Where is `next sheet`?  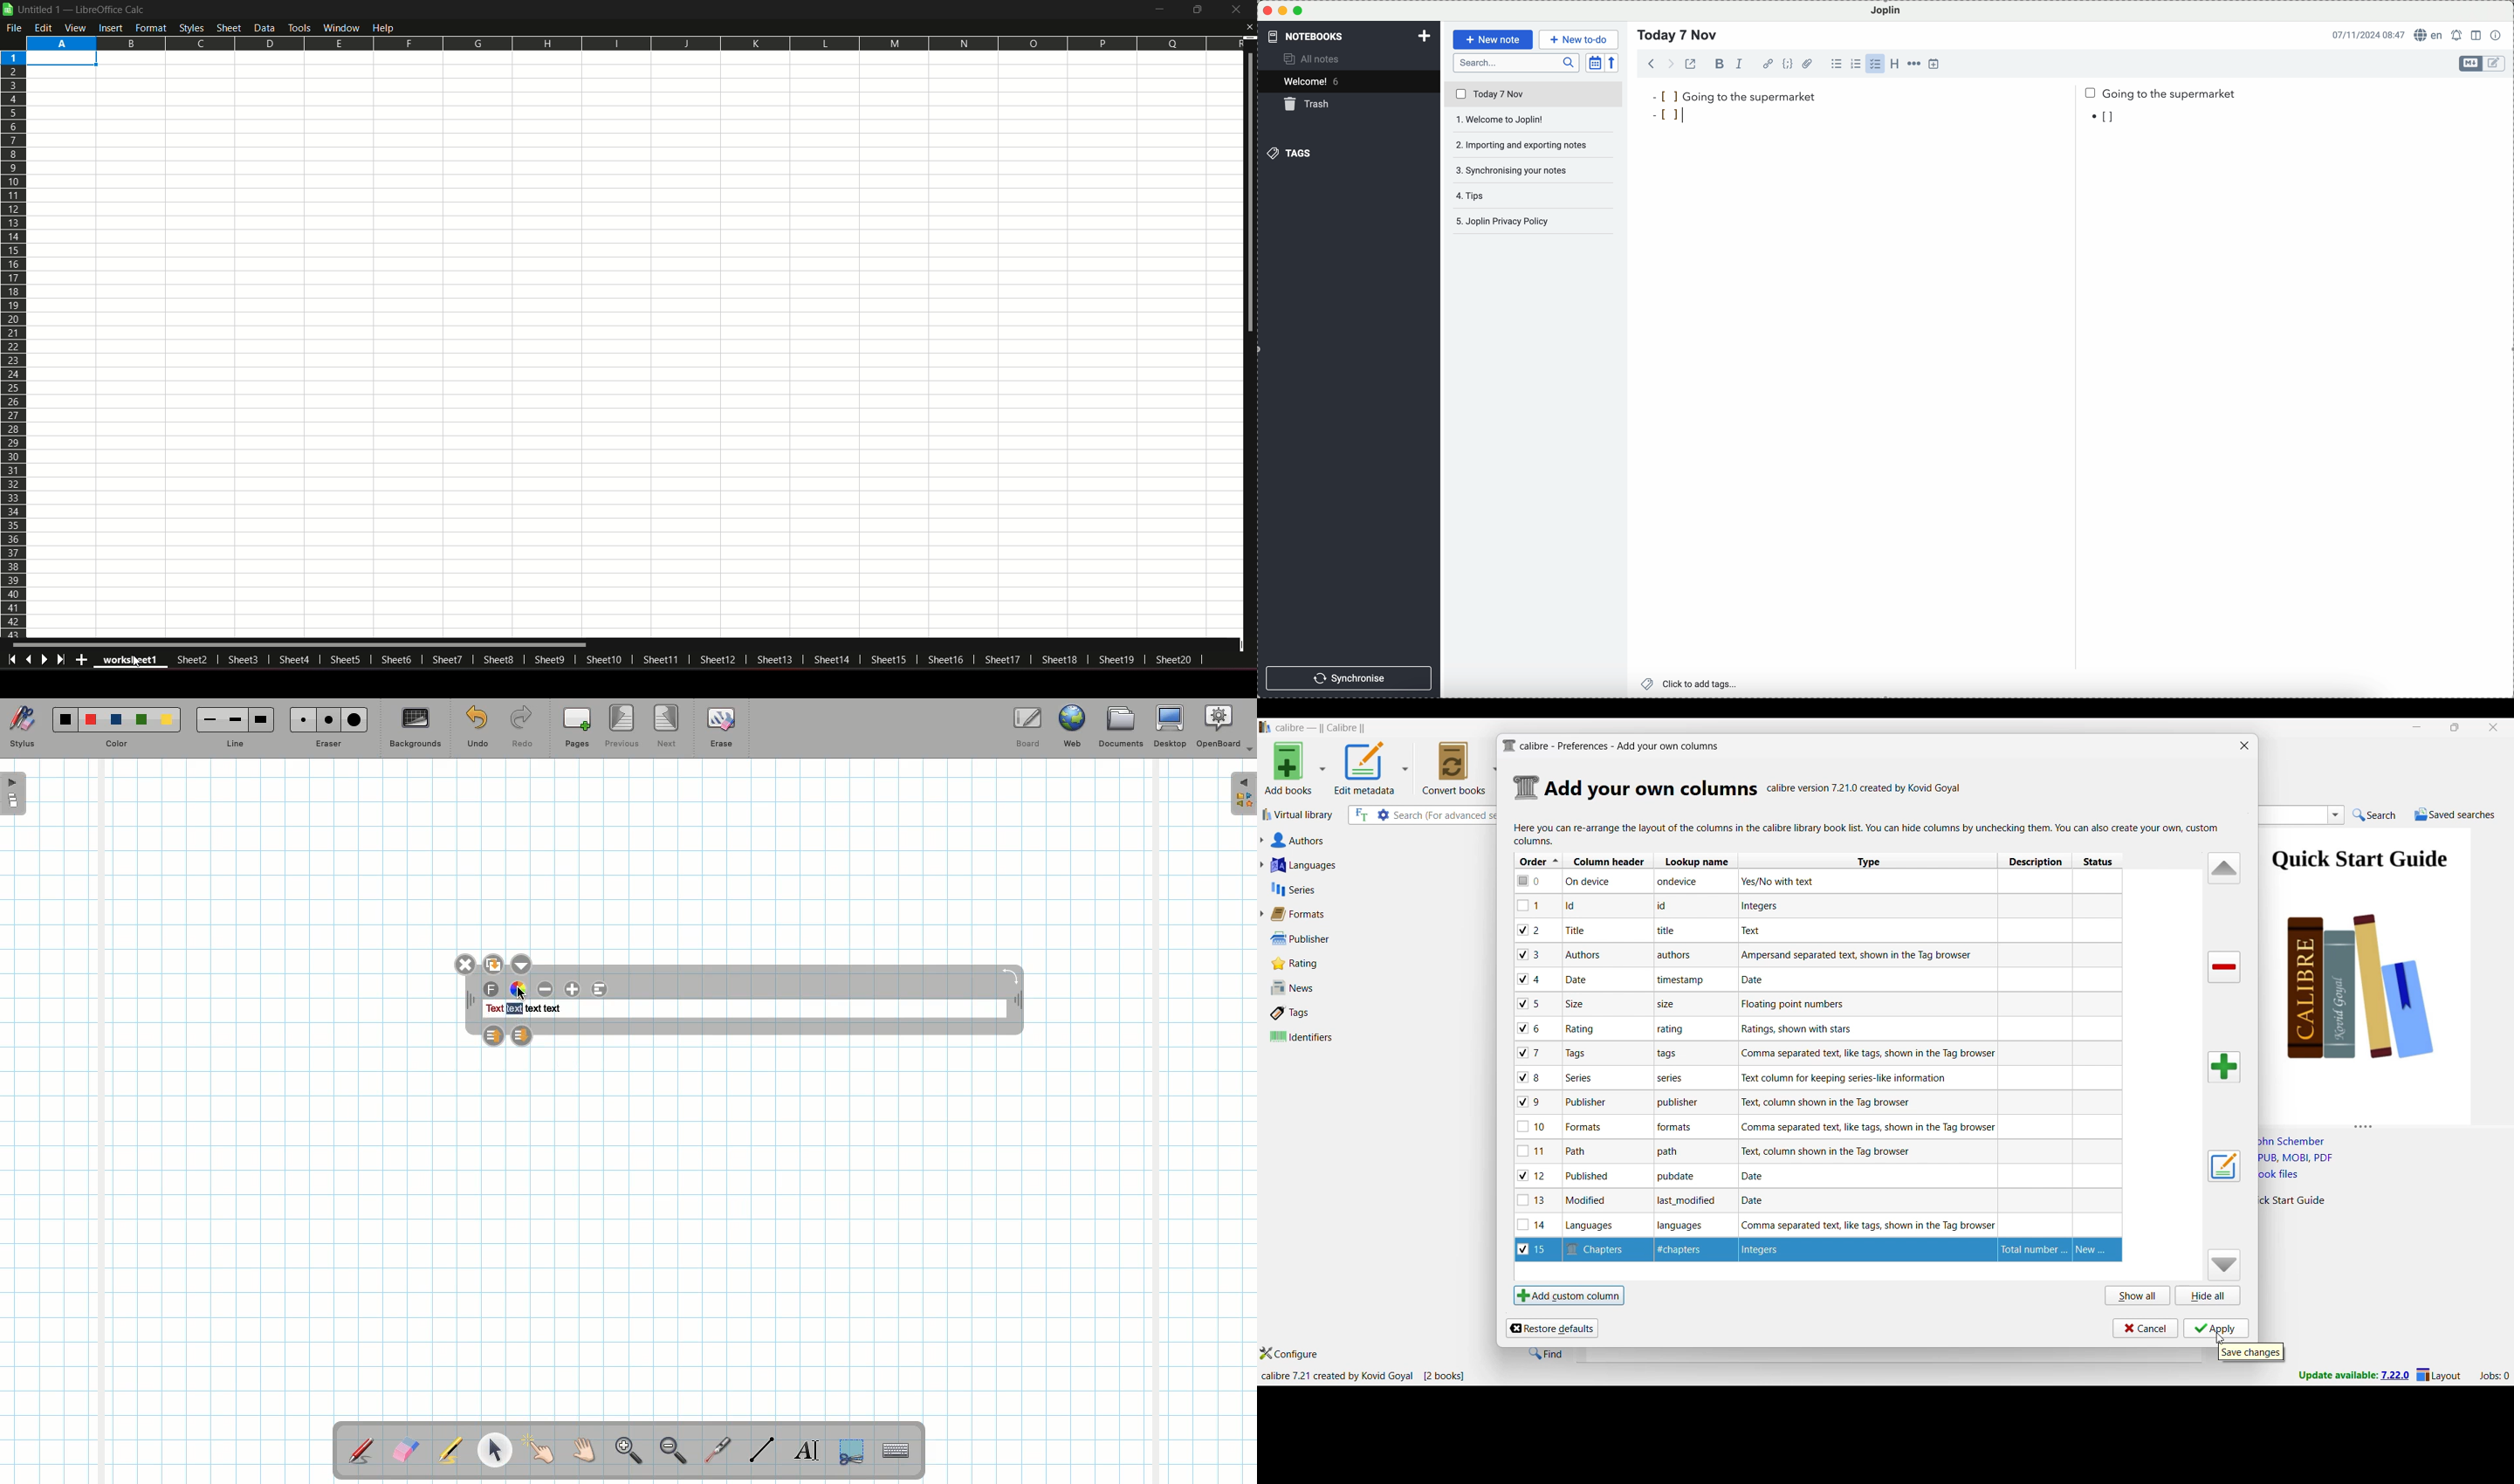 next sheet is located at coordinates (46, 659).